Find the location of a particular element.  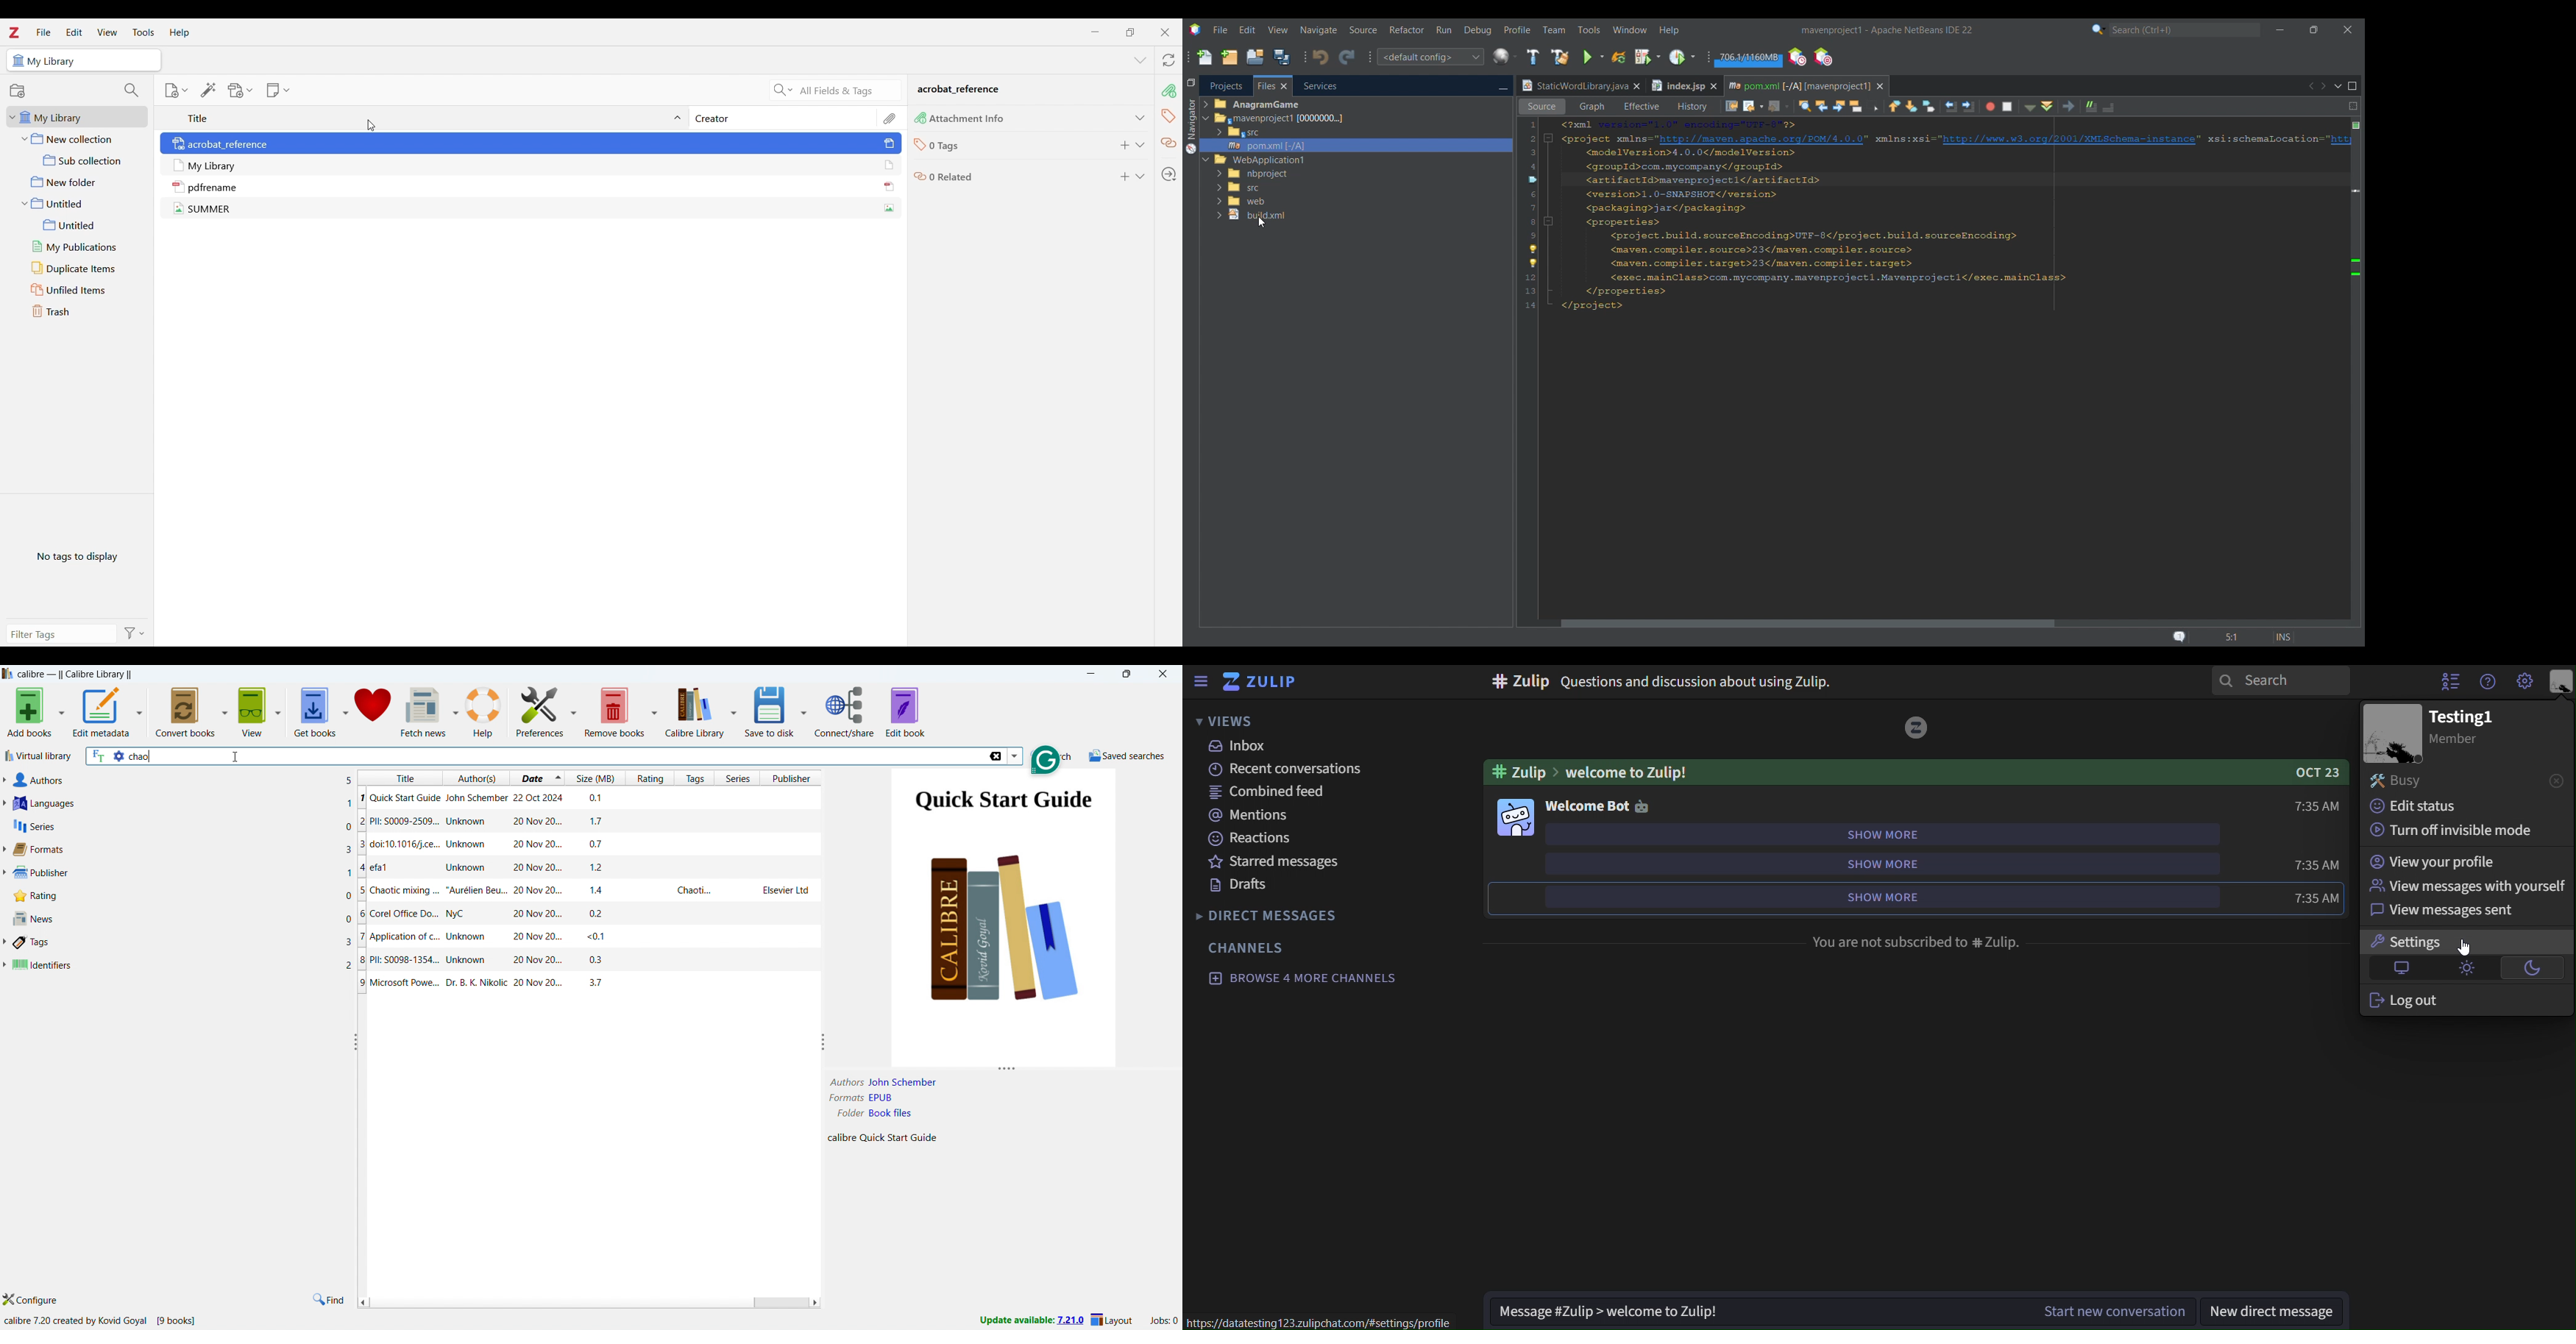

Attachment column is located at coordinates (891, 118).